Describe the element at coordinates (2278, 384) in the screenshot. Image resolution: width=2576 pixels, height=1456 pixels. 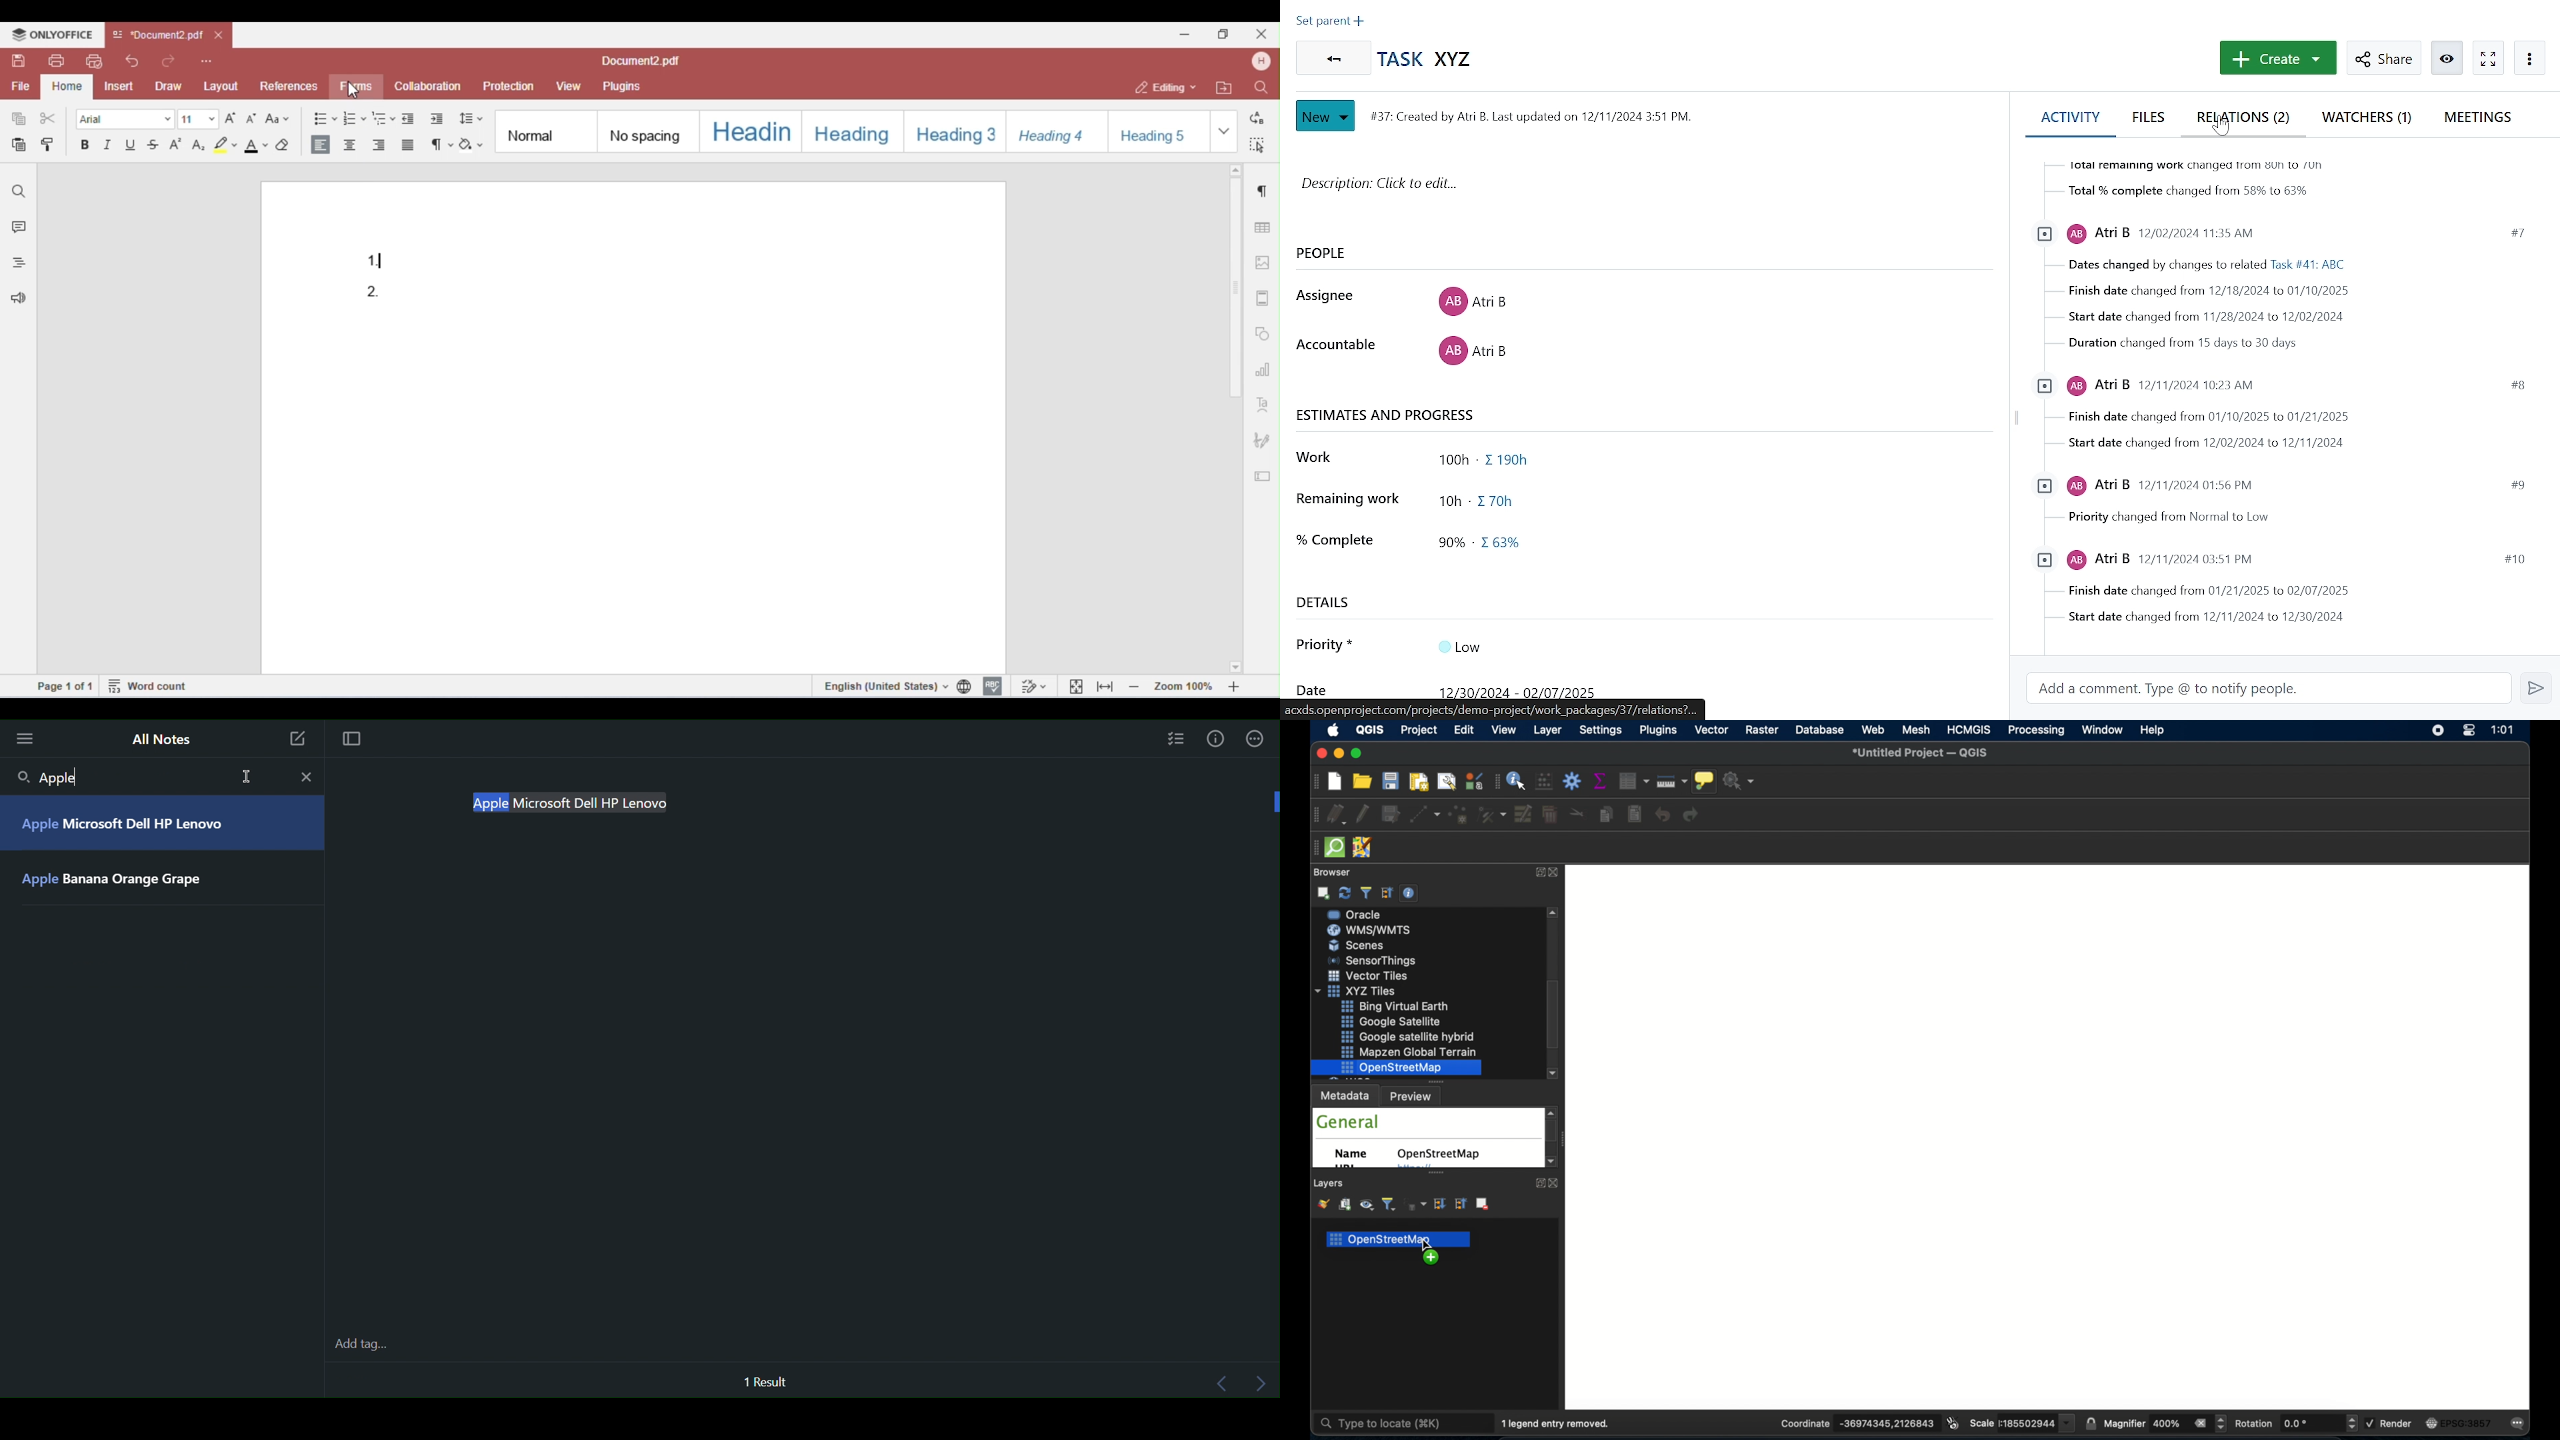
I see `user info: 12/11/2024 10:23 AM   #8` at that location.